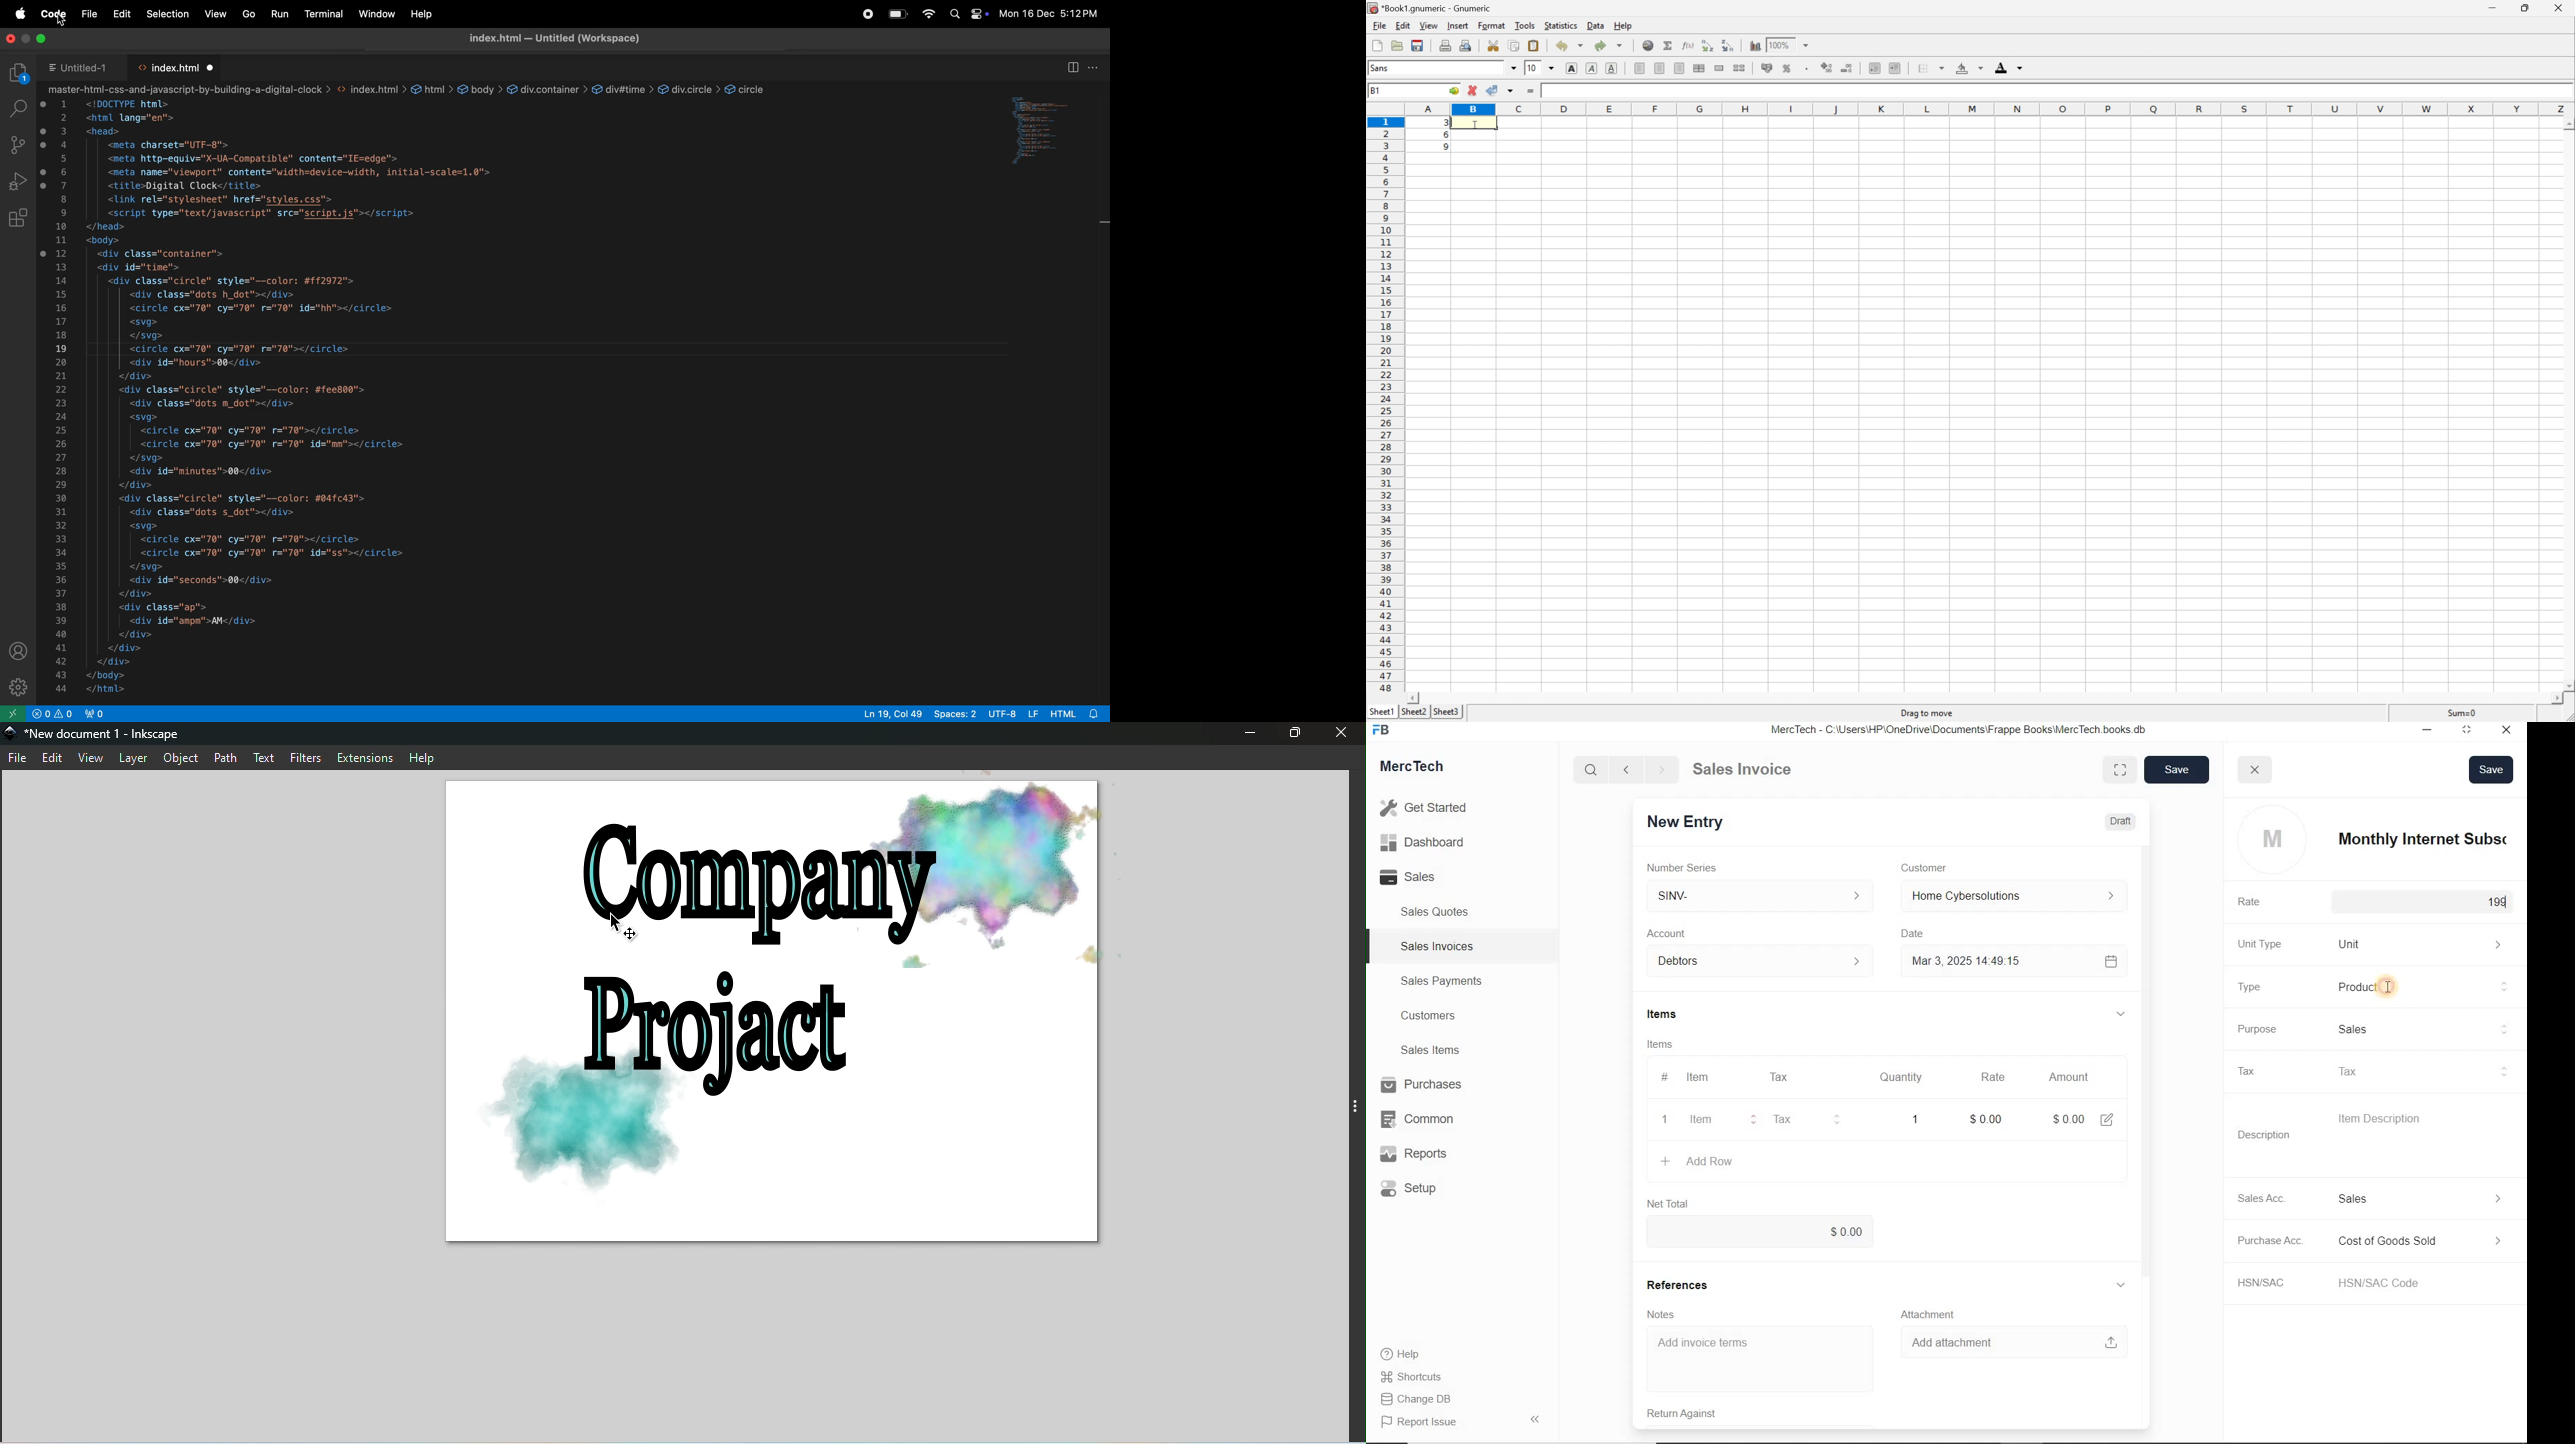 This screenshot has width=2576, height=1456. I want to click on record, so click(869, 12).